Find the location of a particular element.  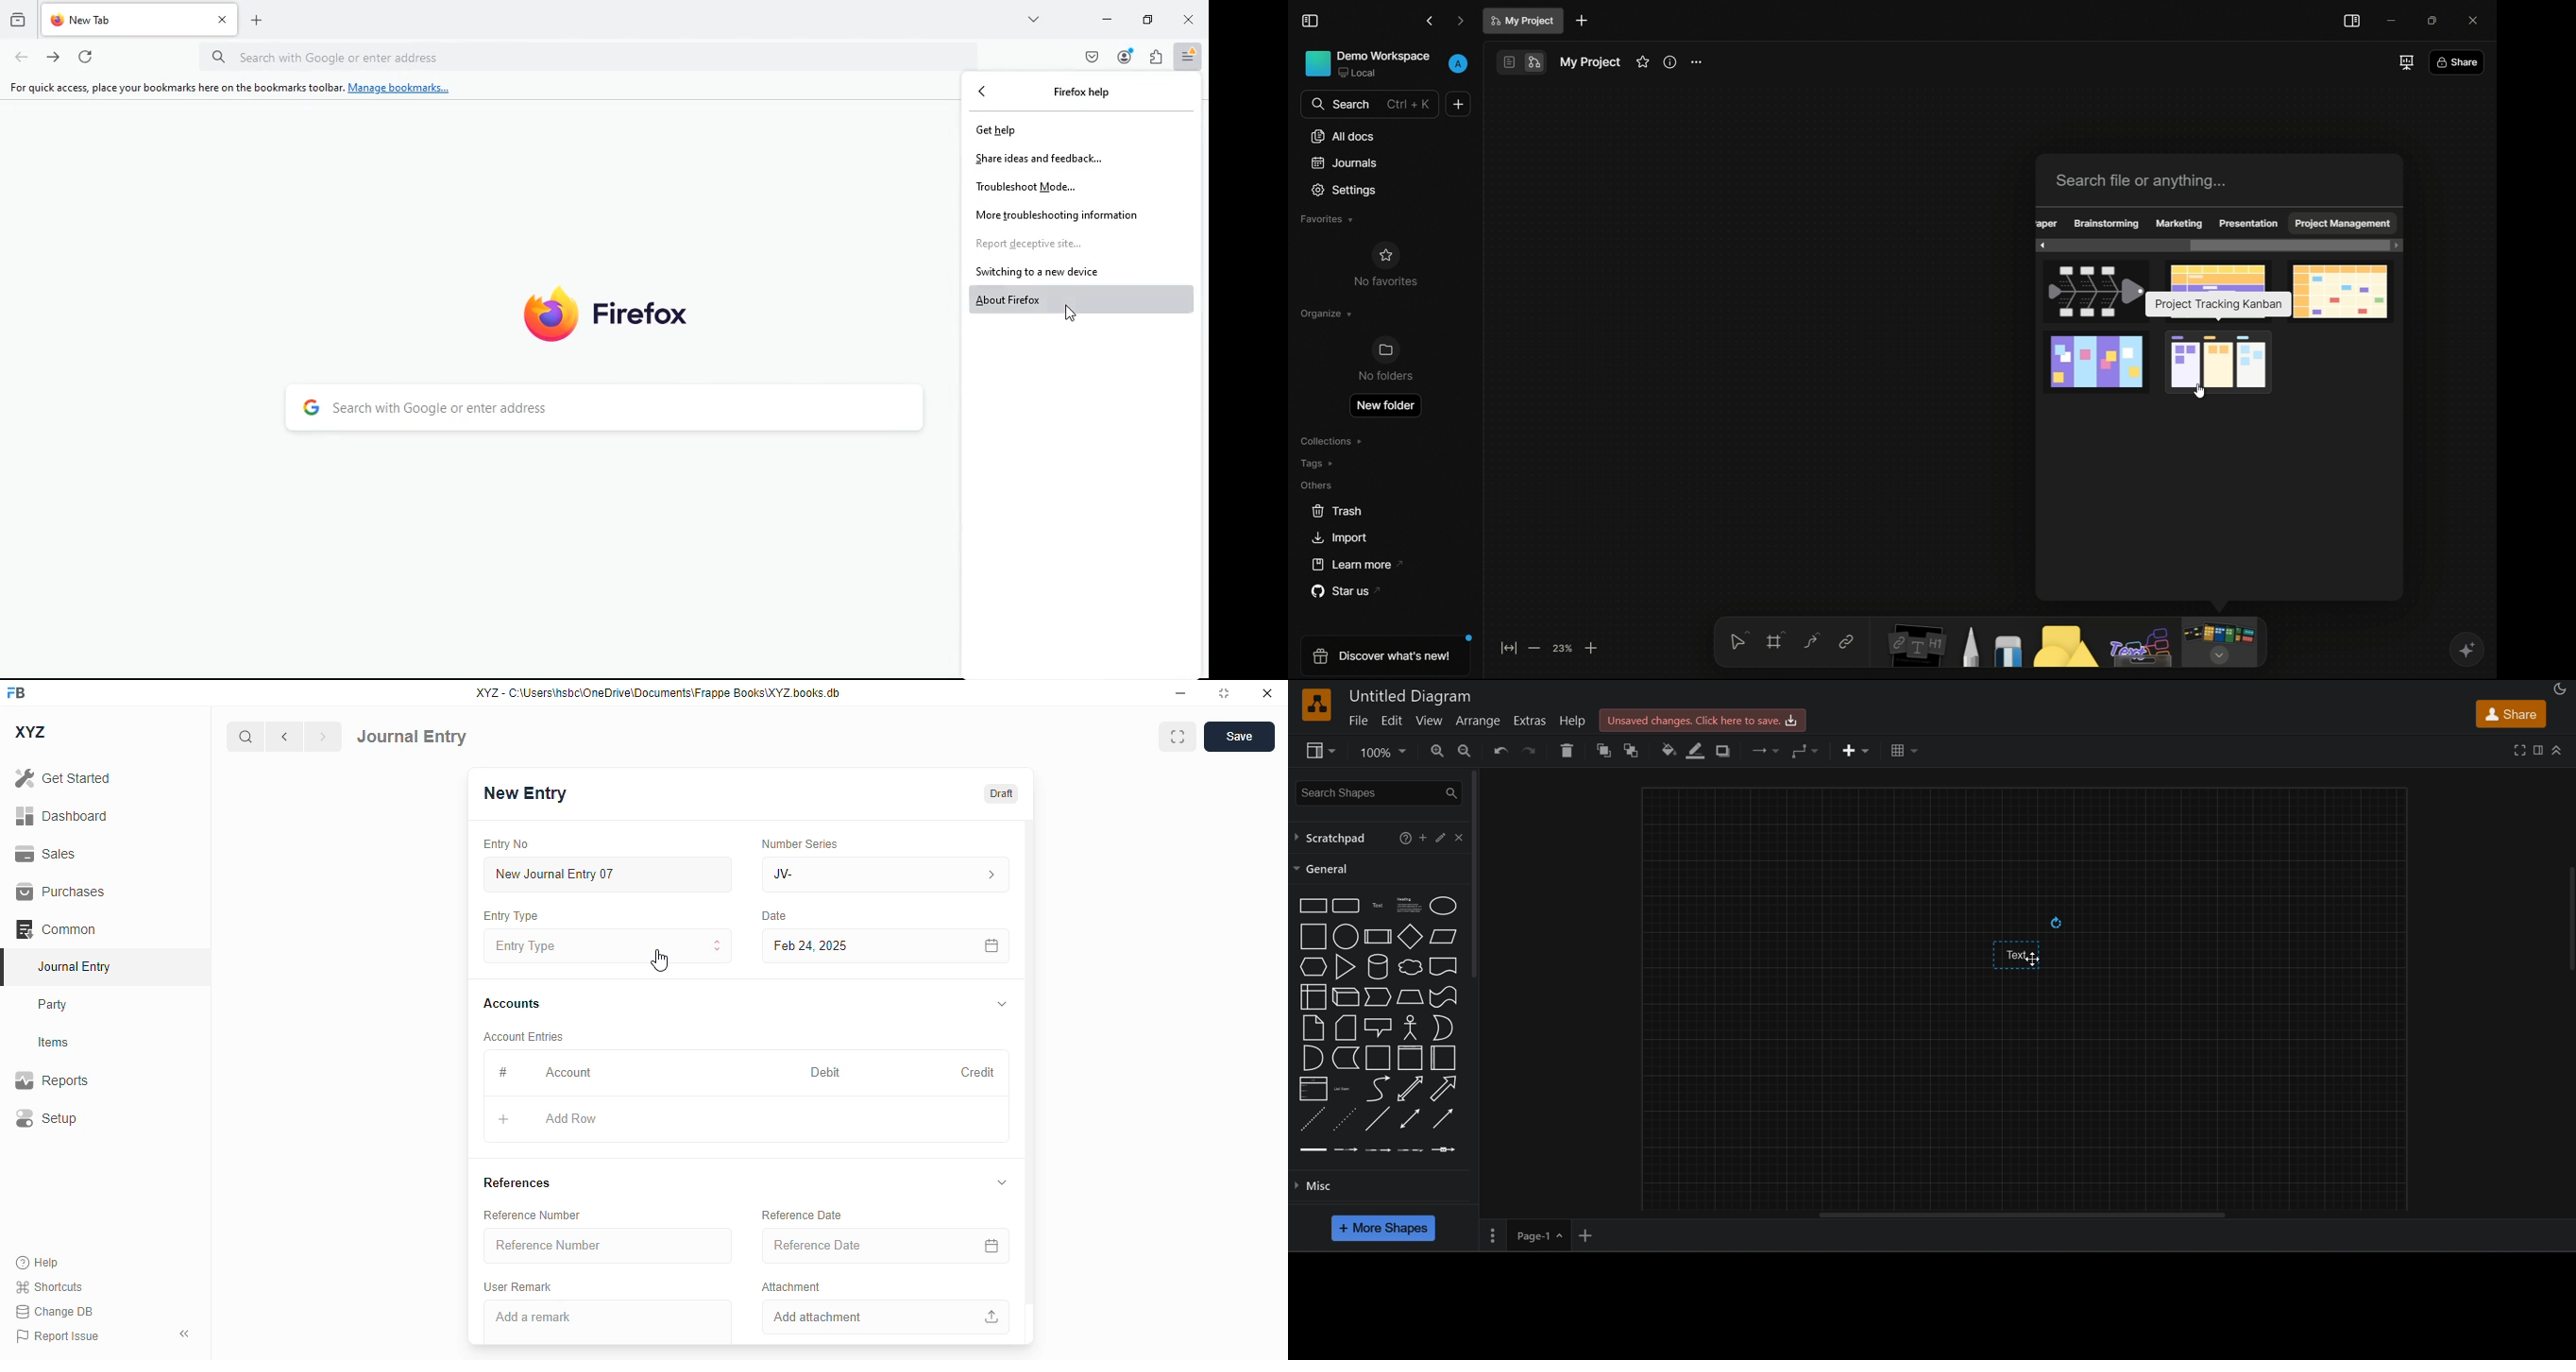

# is located at coordinates (501, 1072).